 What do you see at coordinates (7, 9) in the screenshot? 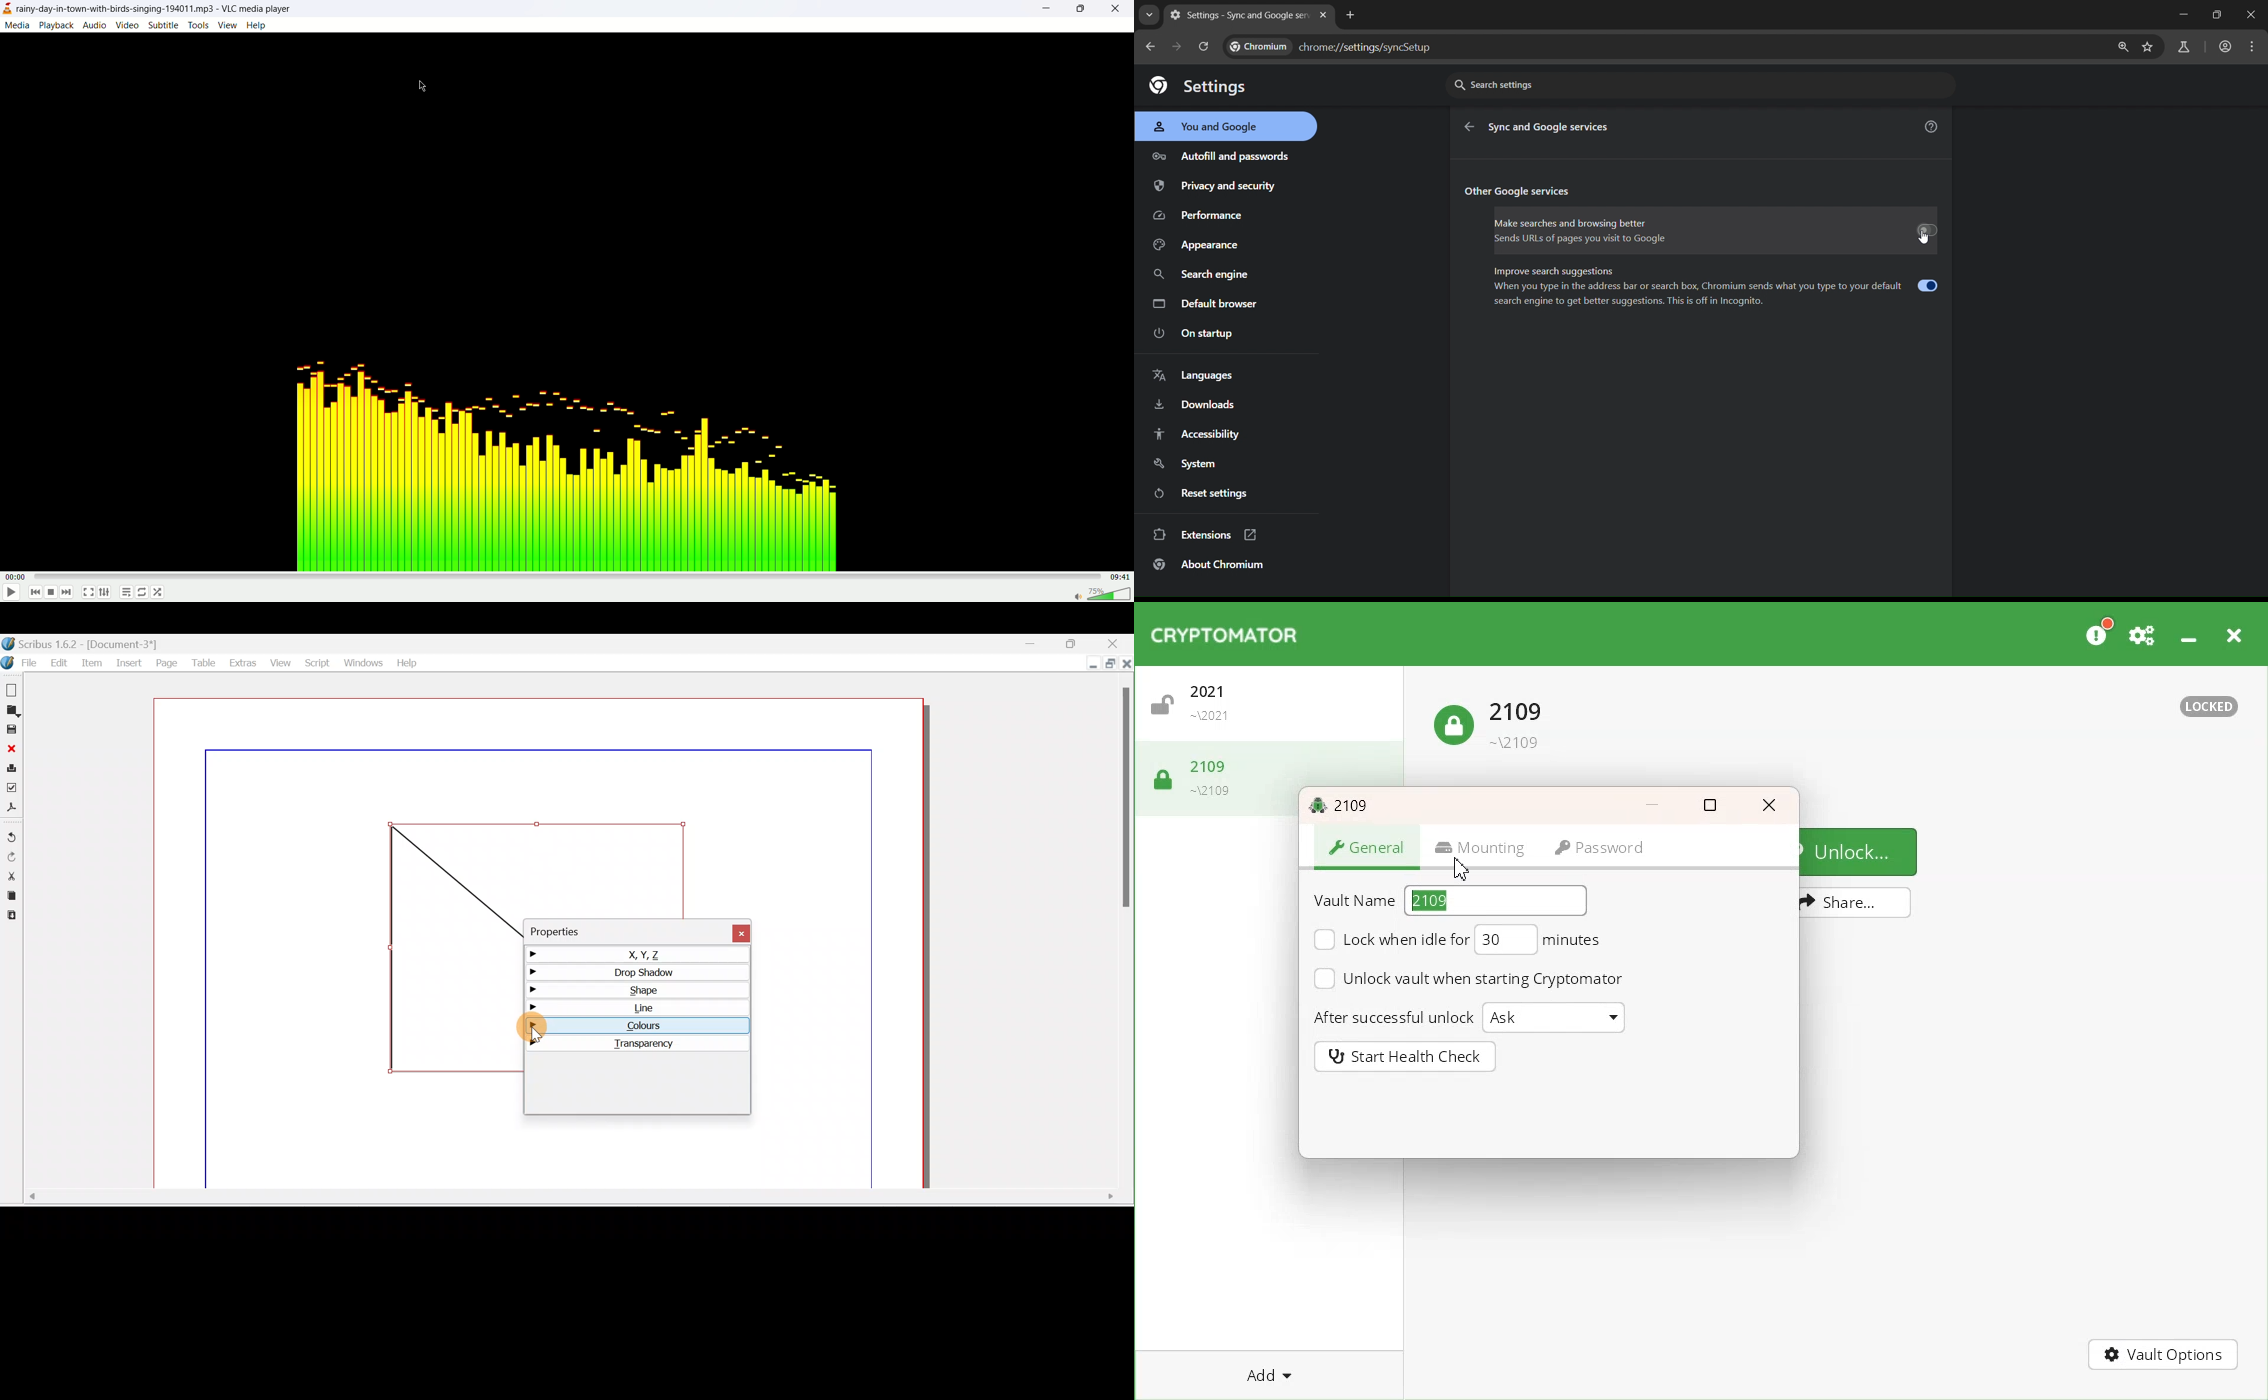
I see `logo` at bounding box center [7, 9].